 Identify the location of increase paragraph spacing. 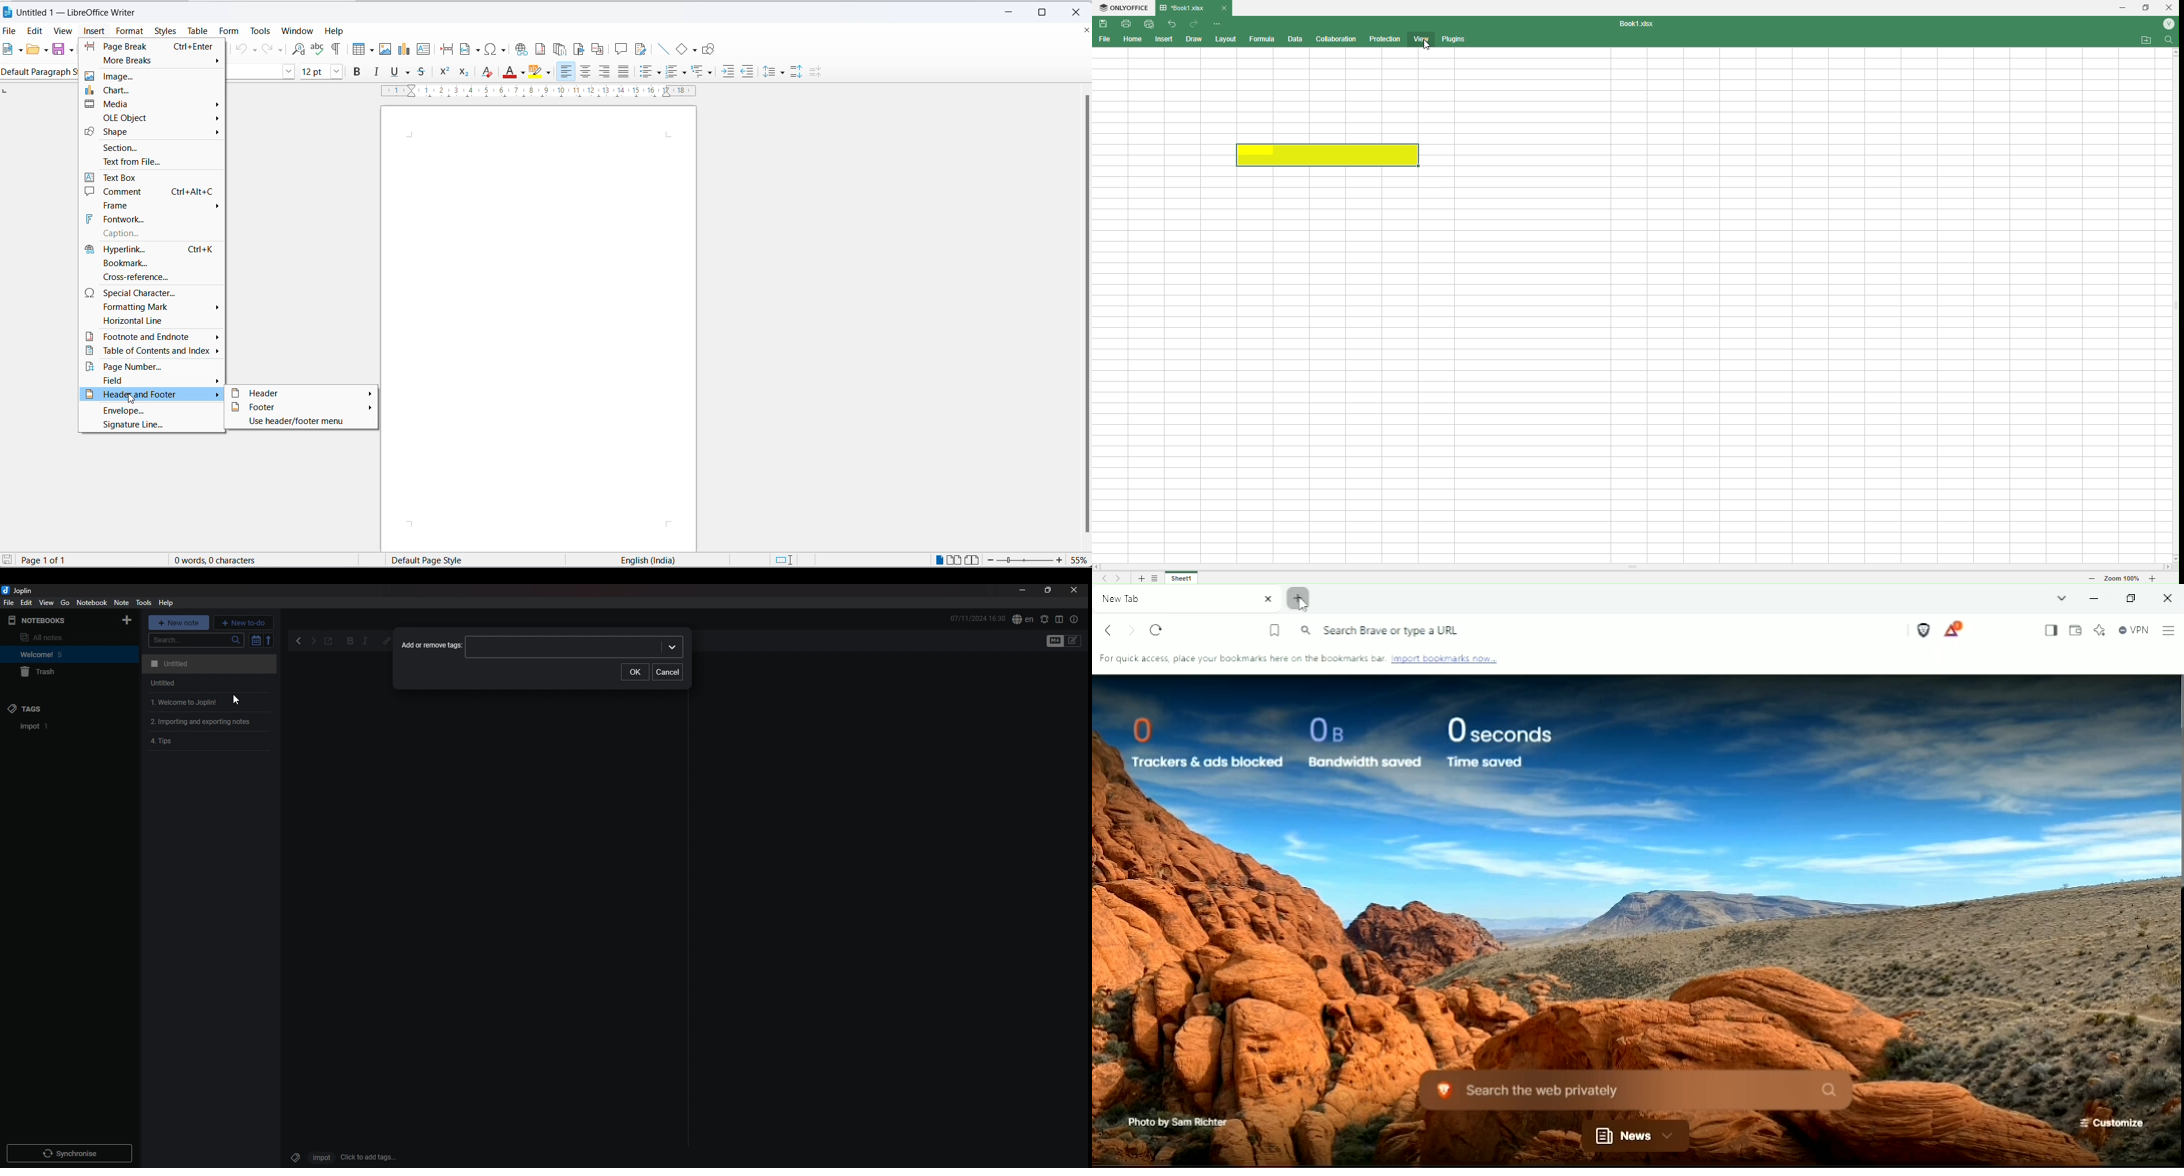
(797, 73).